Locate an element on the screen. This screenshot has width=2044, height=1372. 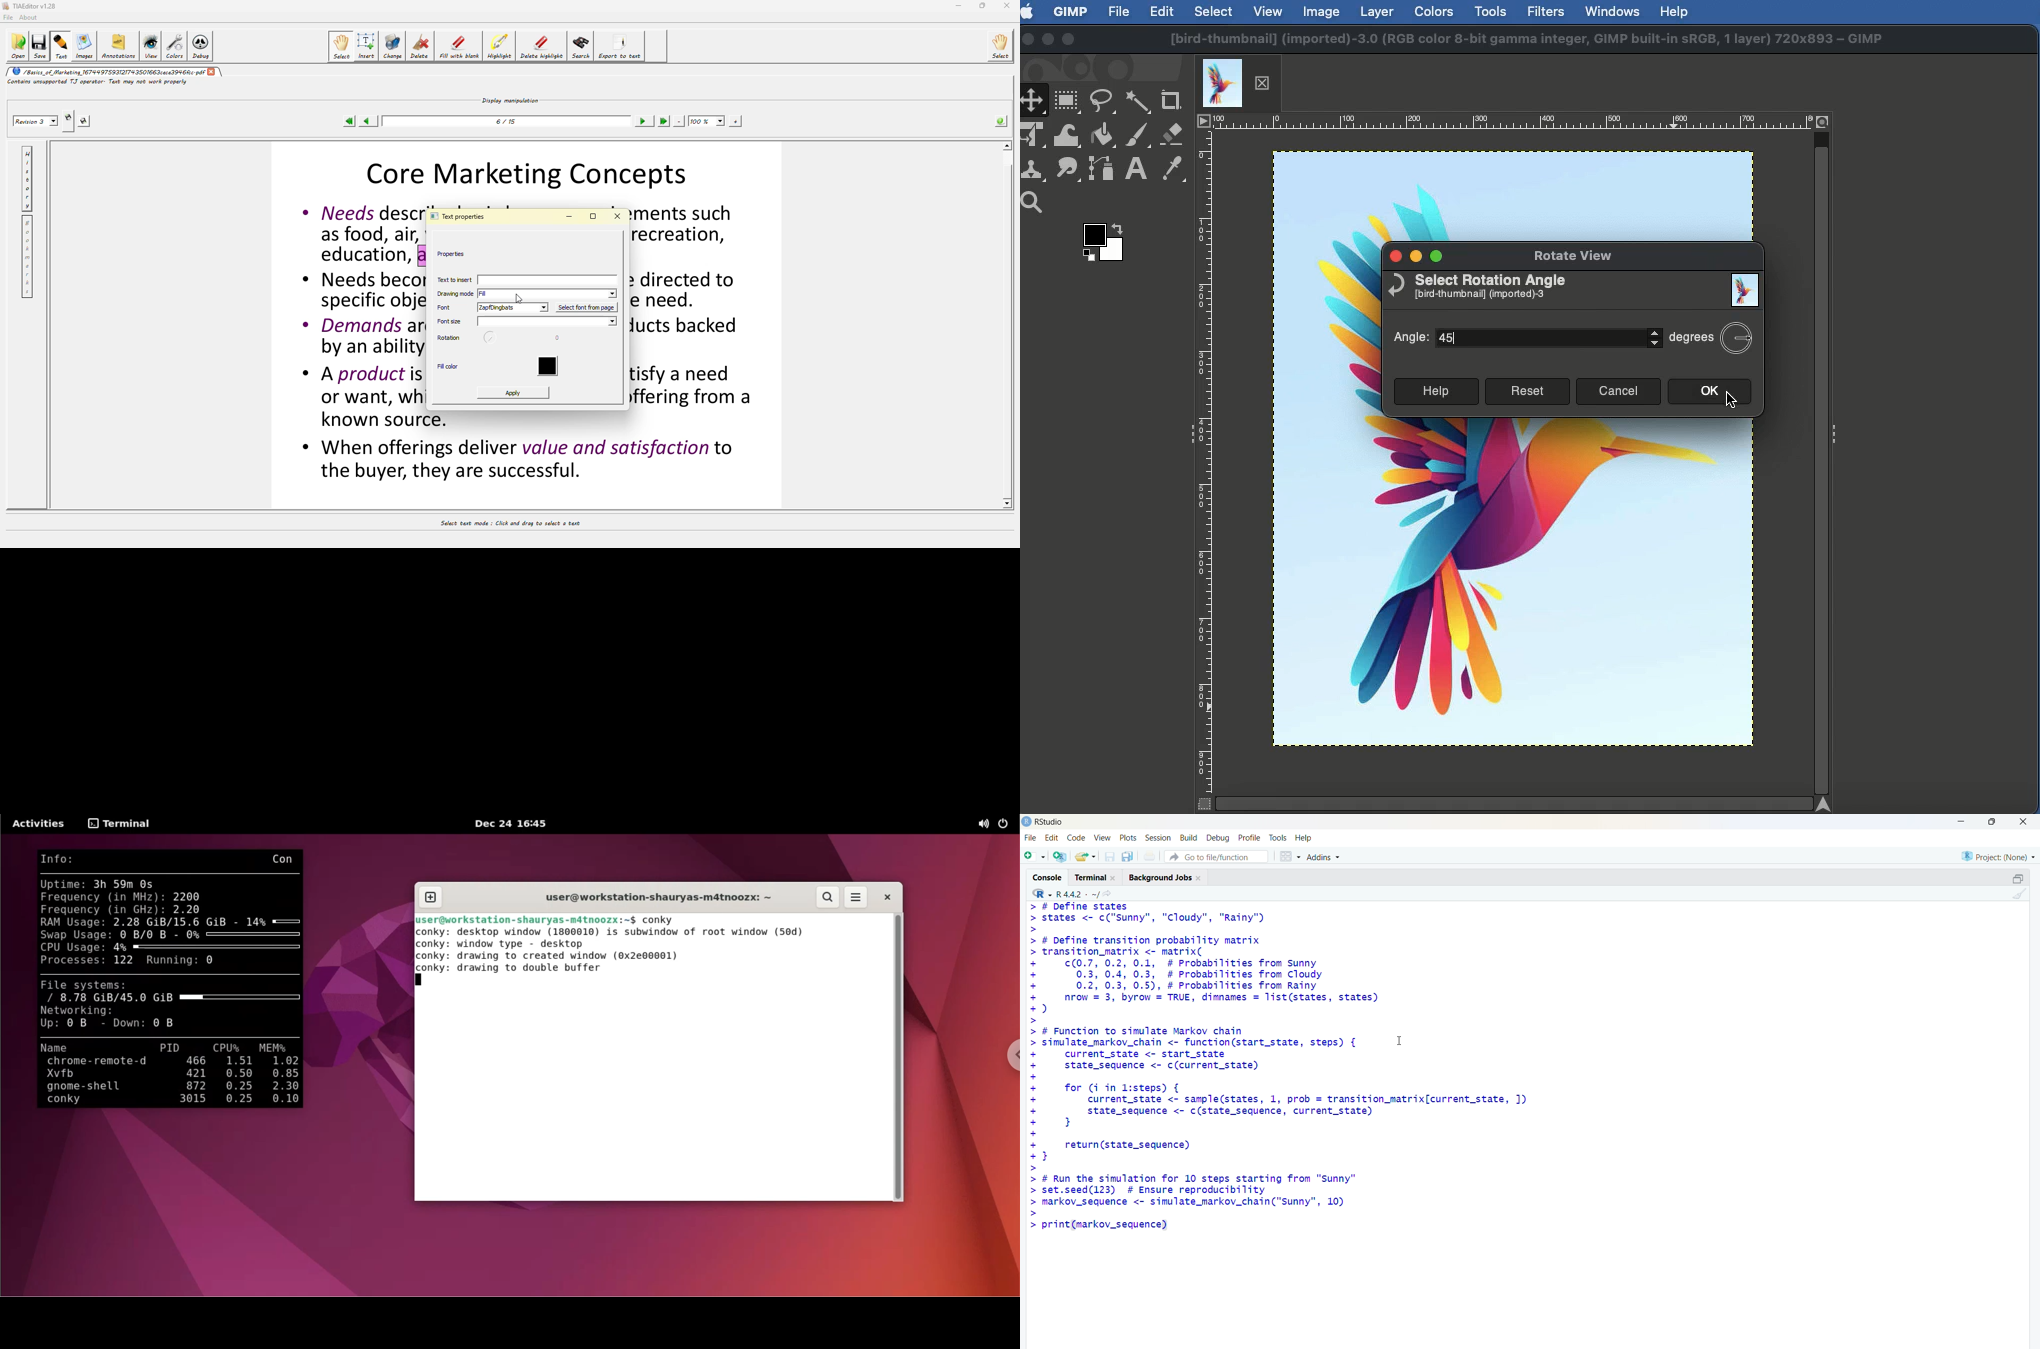
console is located at coordinates (1046, 877).